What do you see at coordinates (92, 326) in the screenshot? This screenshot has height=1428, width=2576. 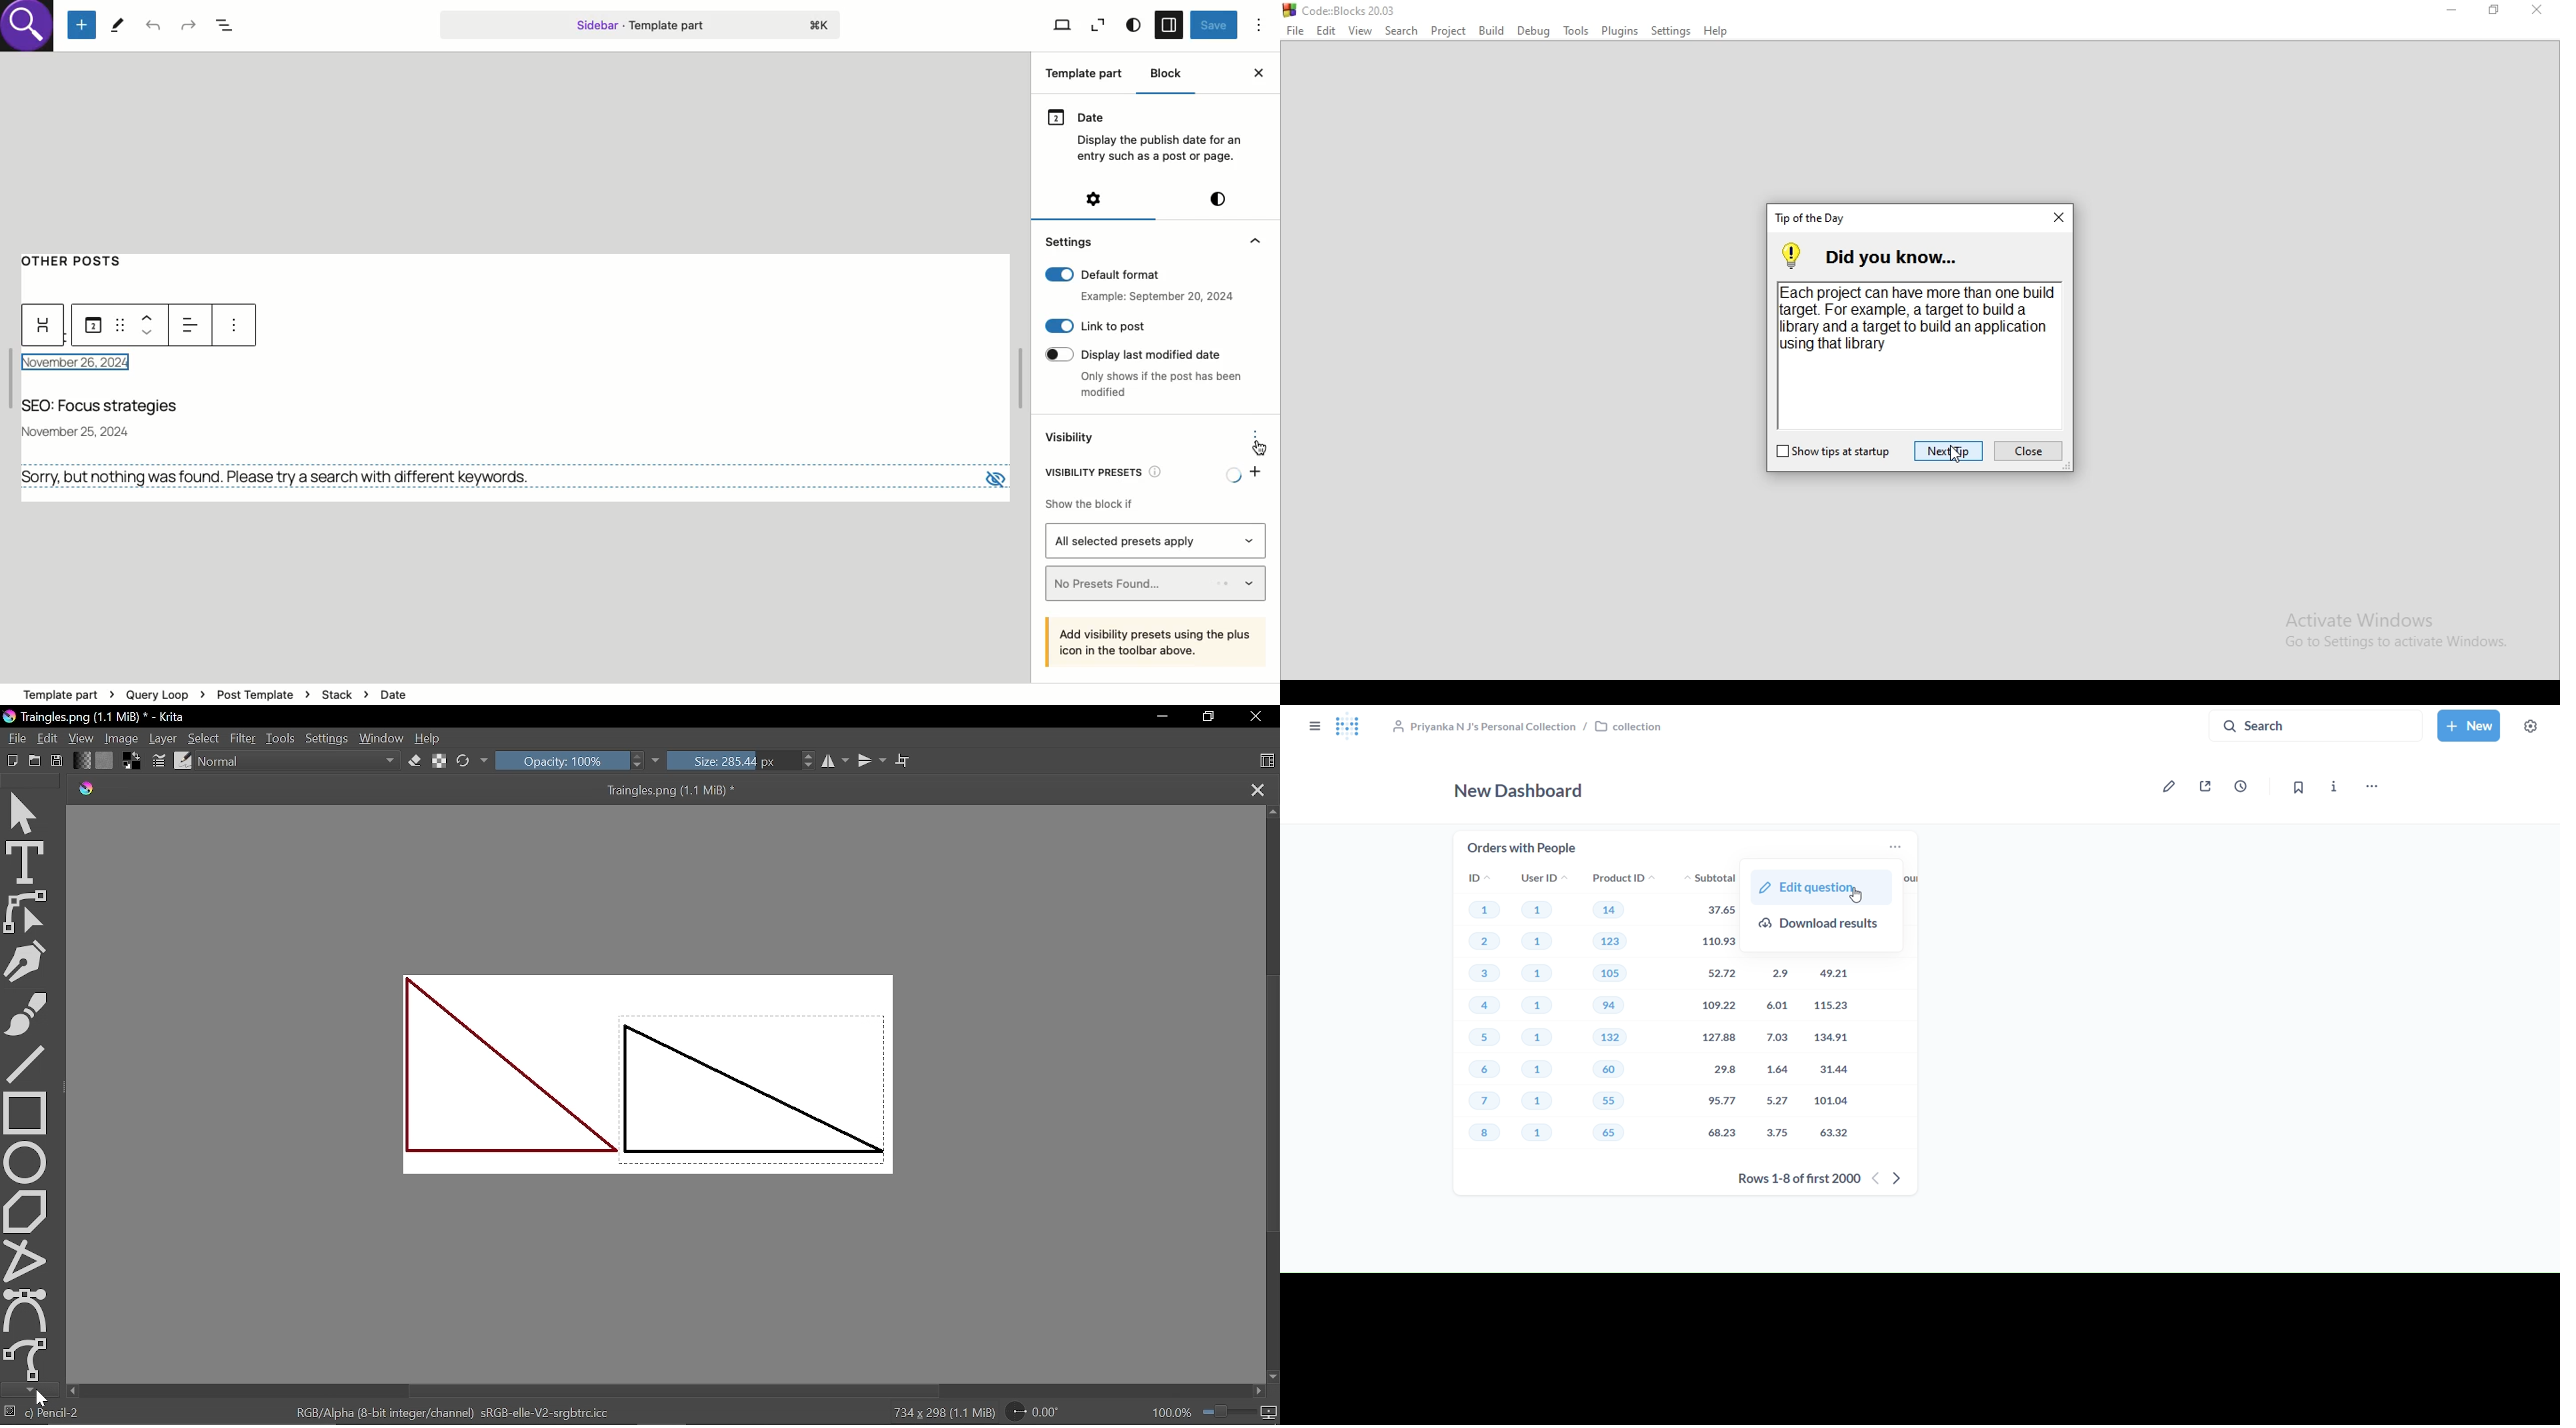 I see `Date` at bounding box center [92, 326].